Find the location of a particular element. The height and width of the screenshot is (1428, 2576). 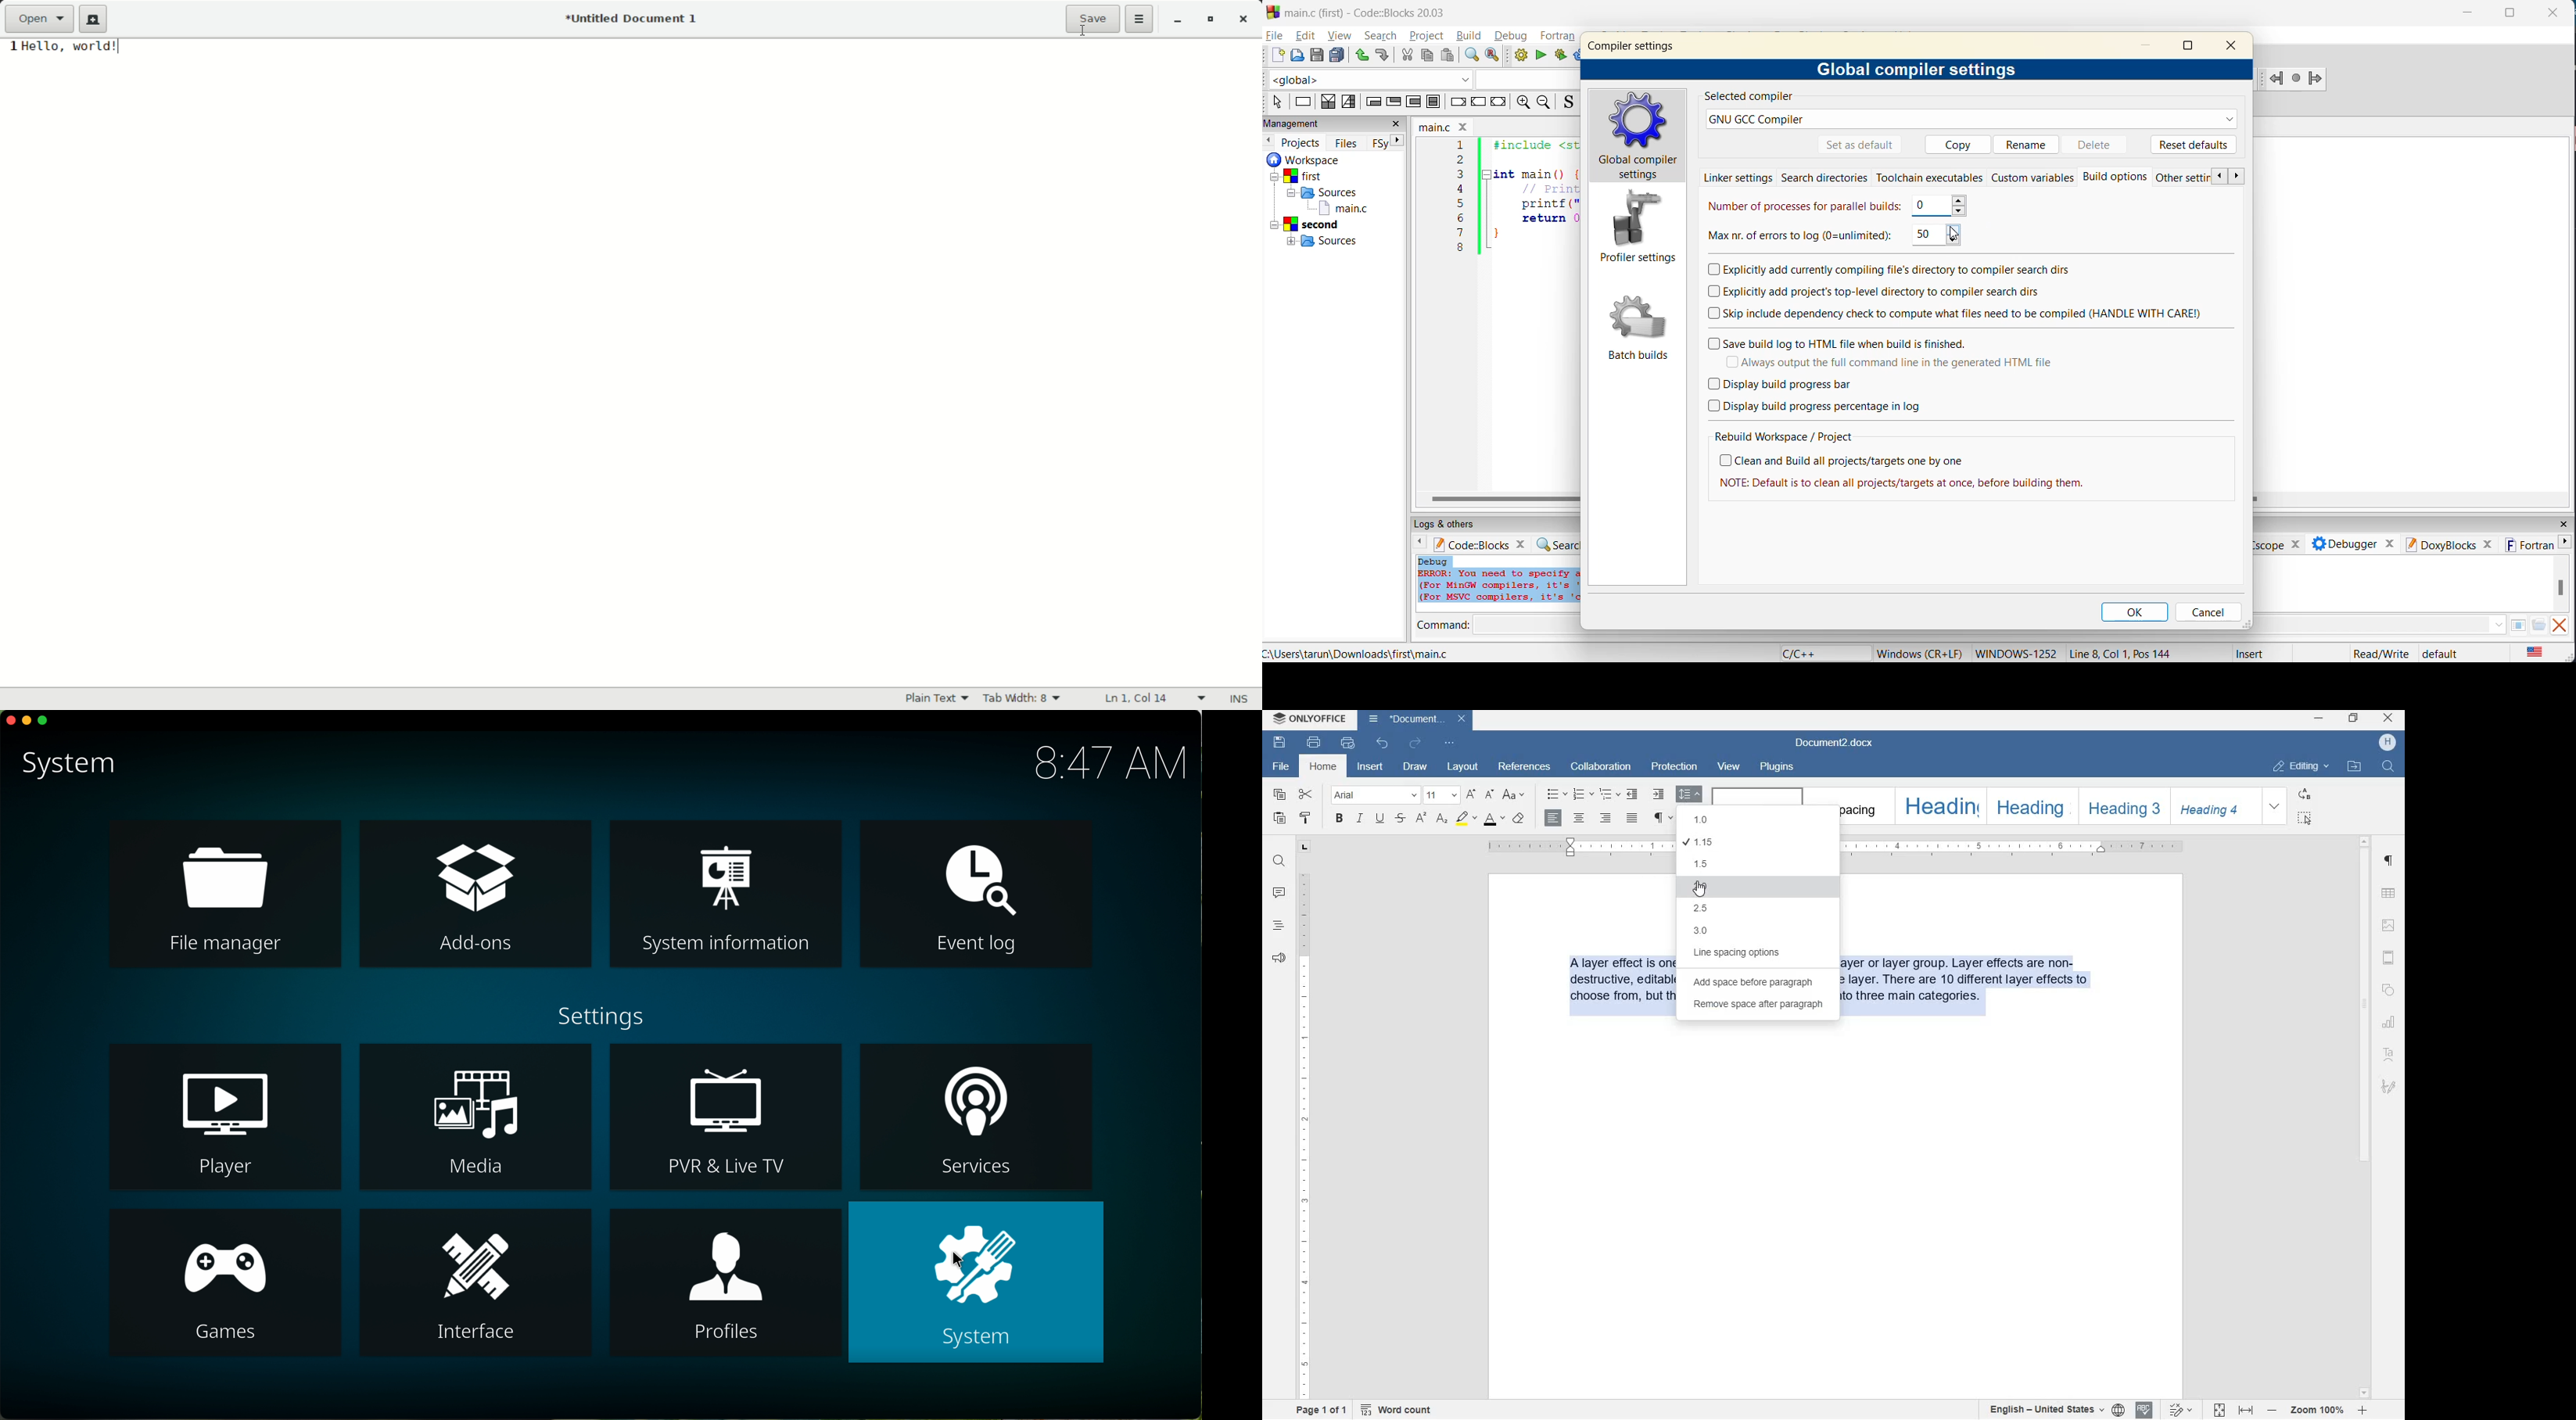

profile settings is located at coordinates (1640, 228).